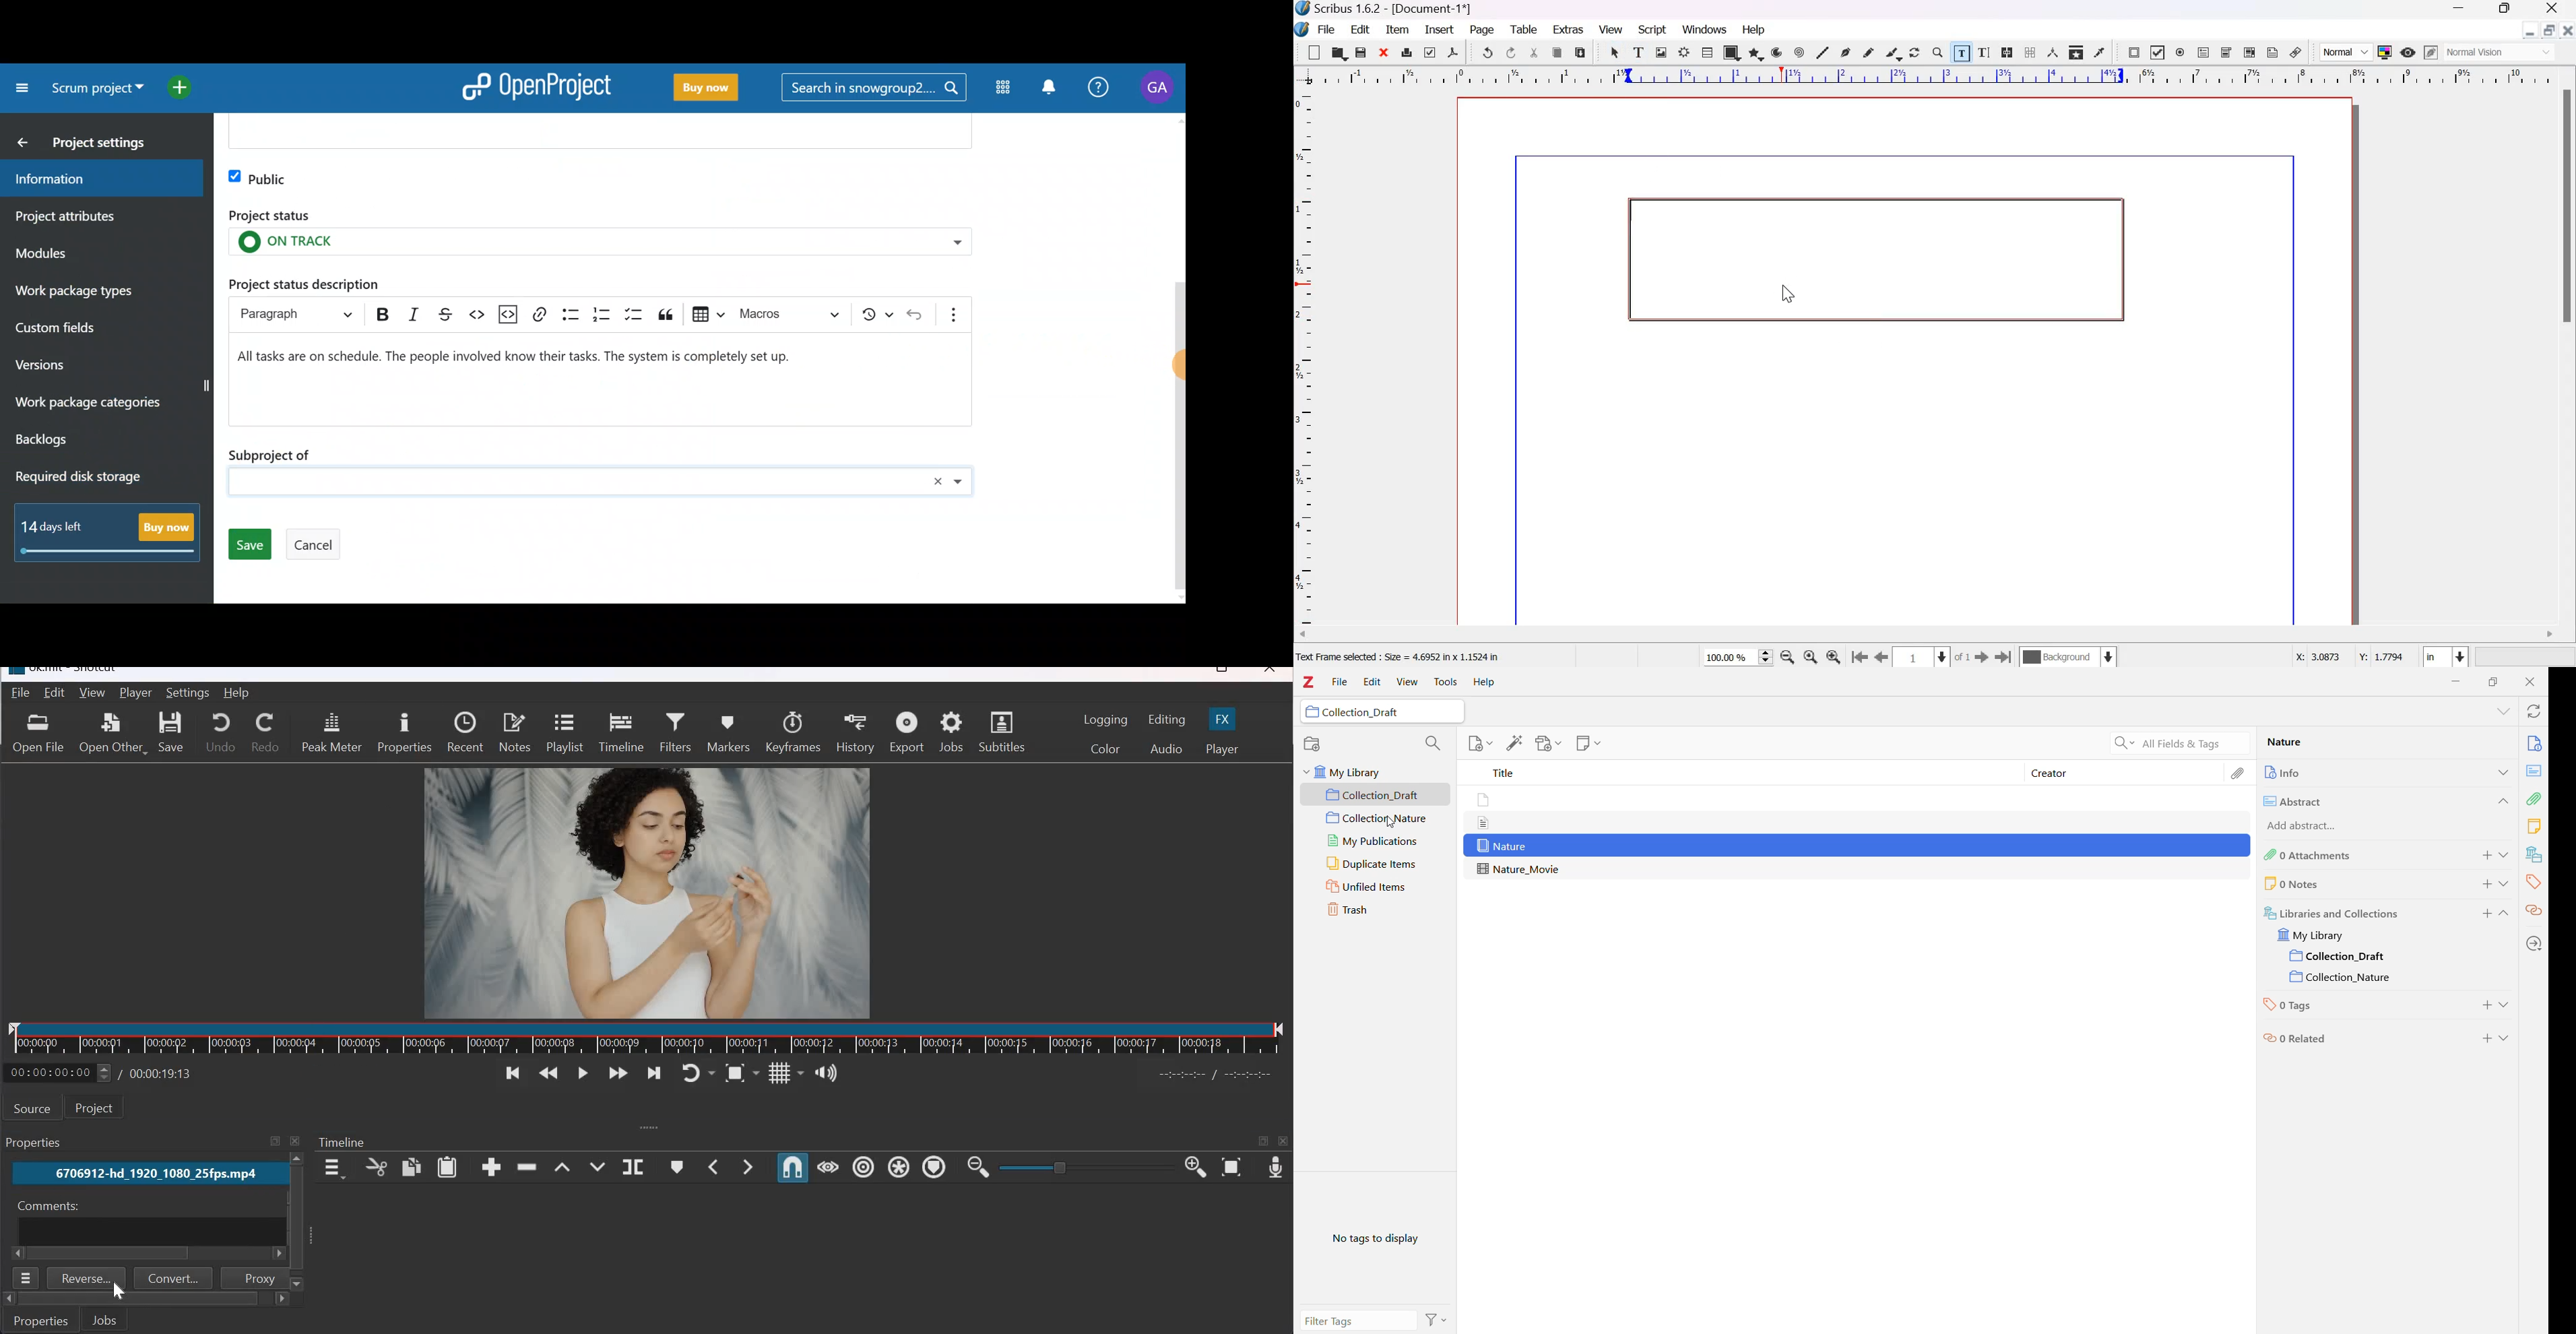 Image resolution: width=2576 pixels, height=1344 pixels. Describe the element at coordinates (596, 1164) in the screenshot. I see `Overwrite` at that location.